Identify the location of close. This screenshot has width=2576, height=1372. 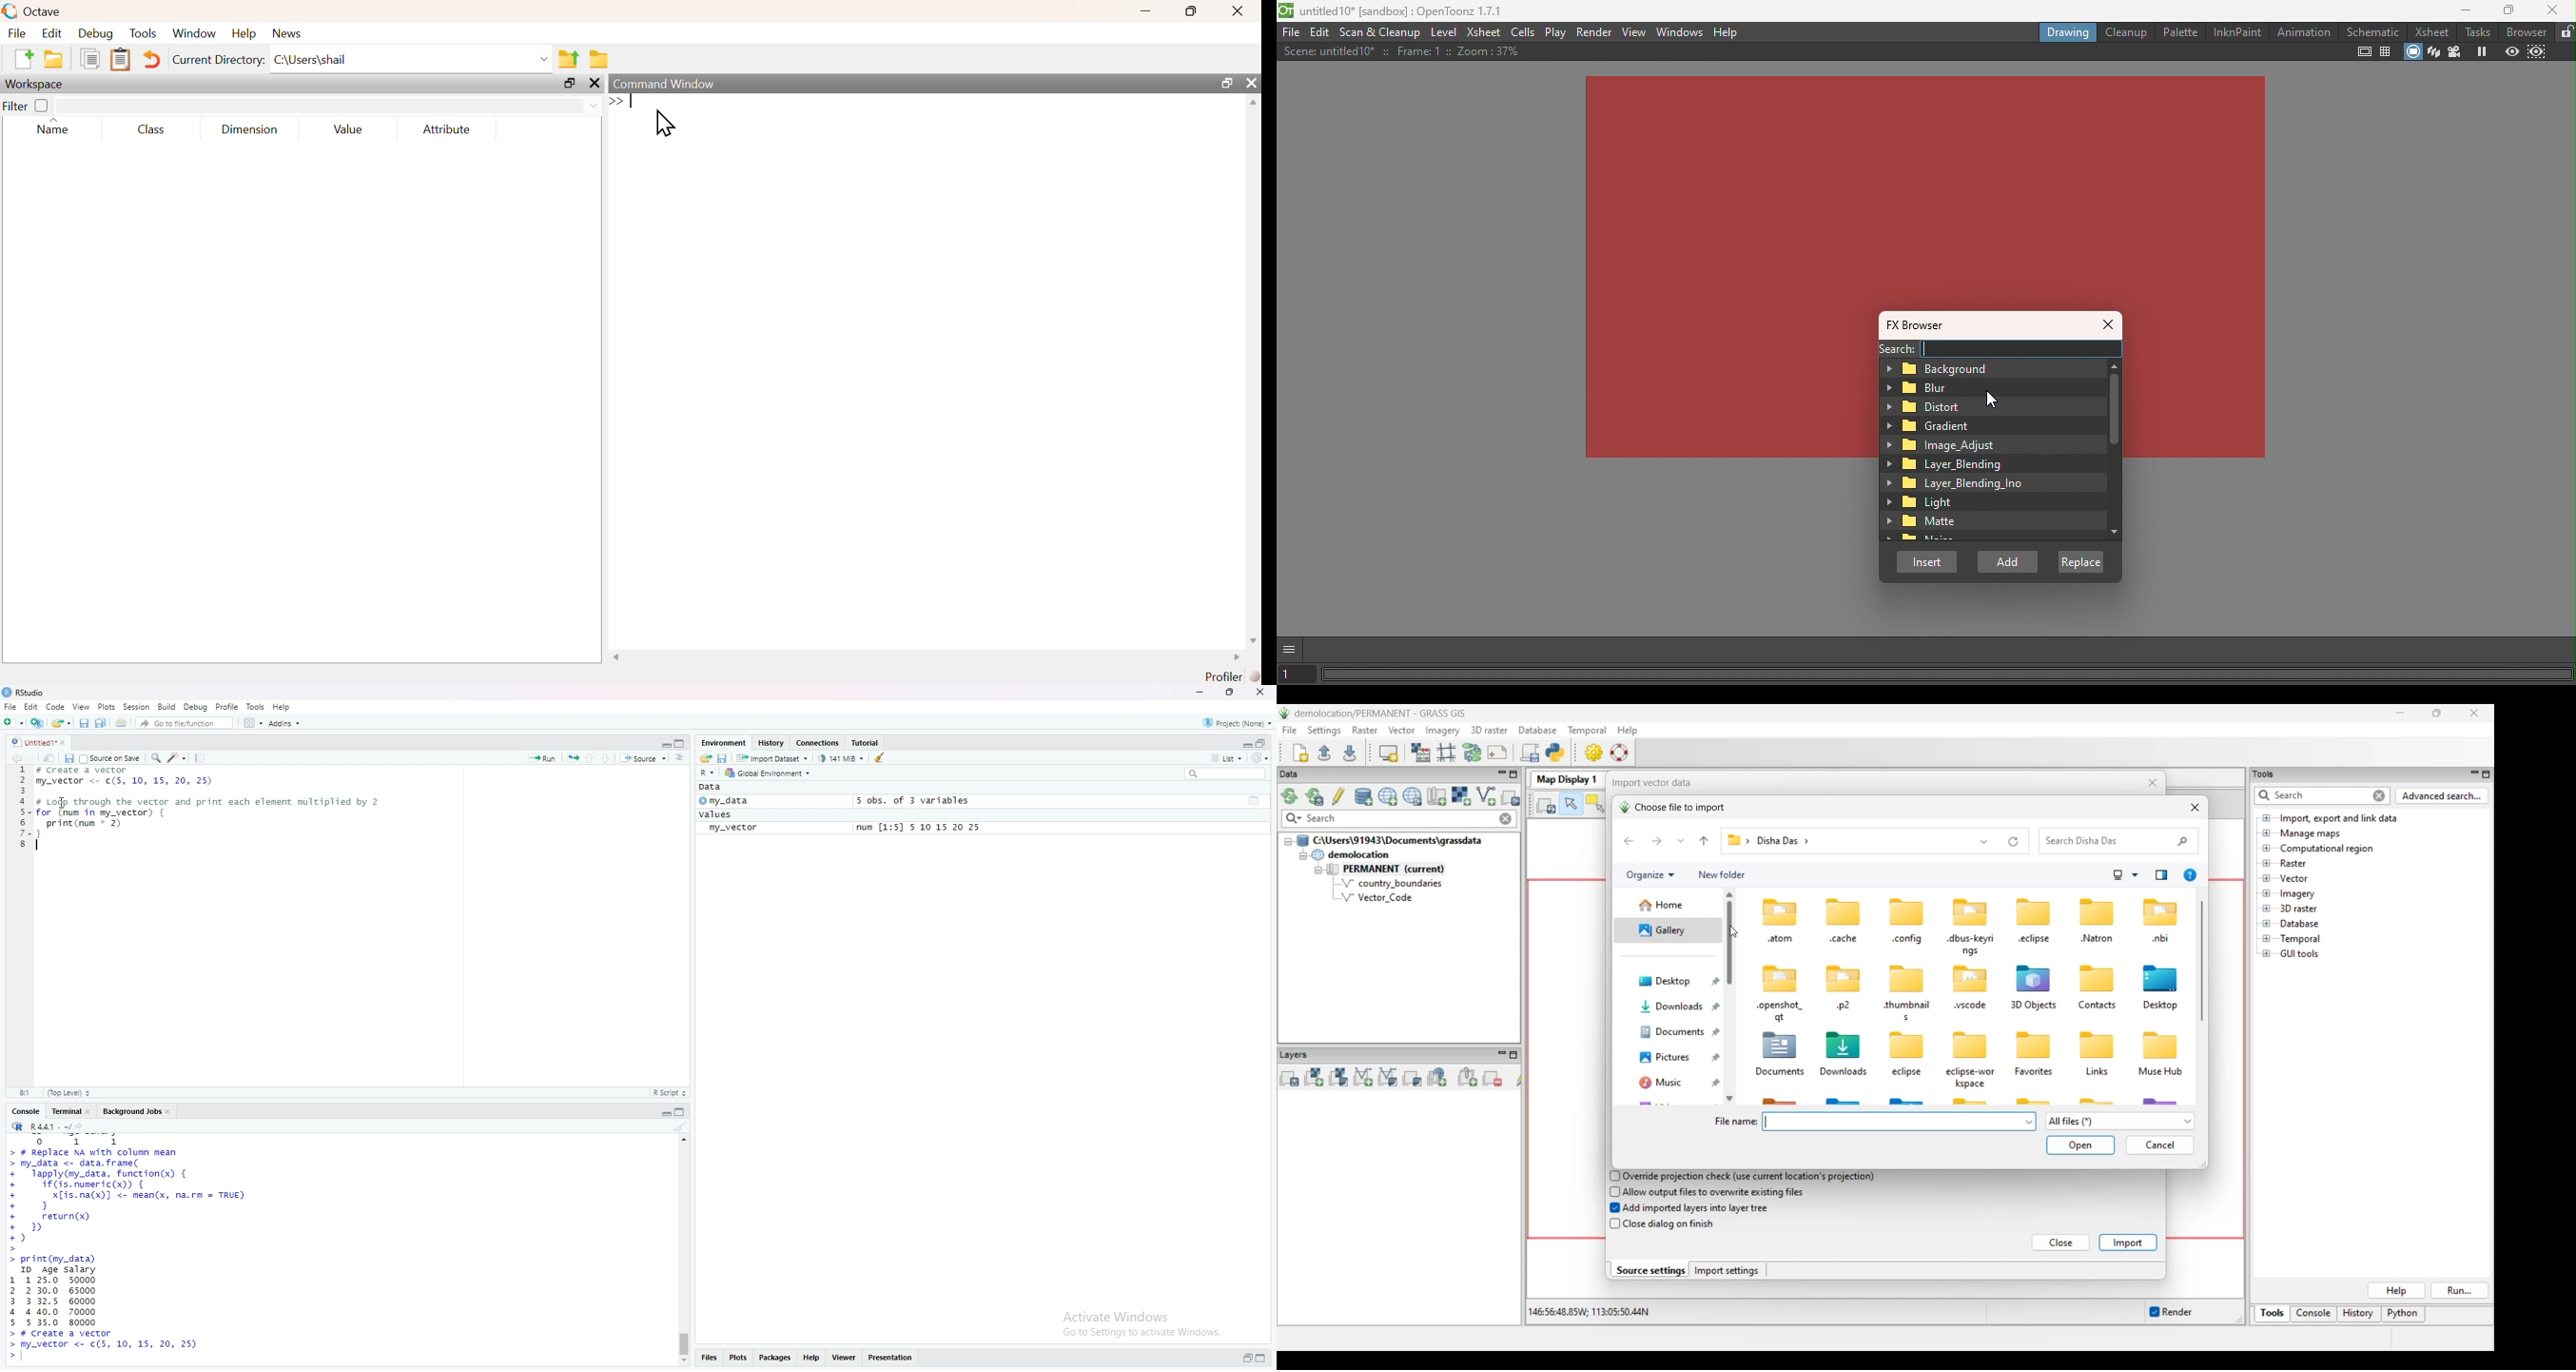
(1262, 692).